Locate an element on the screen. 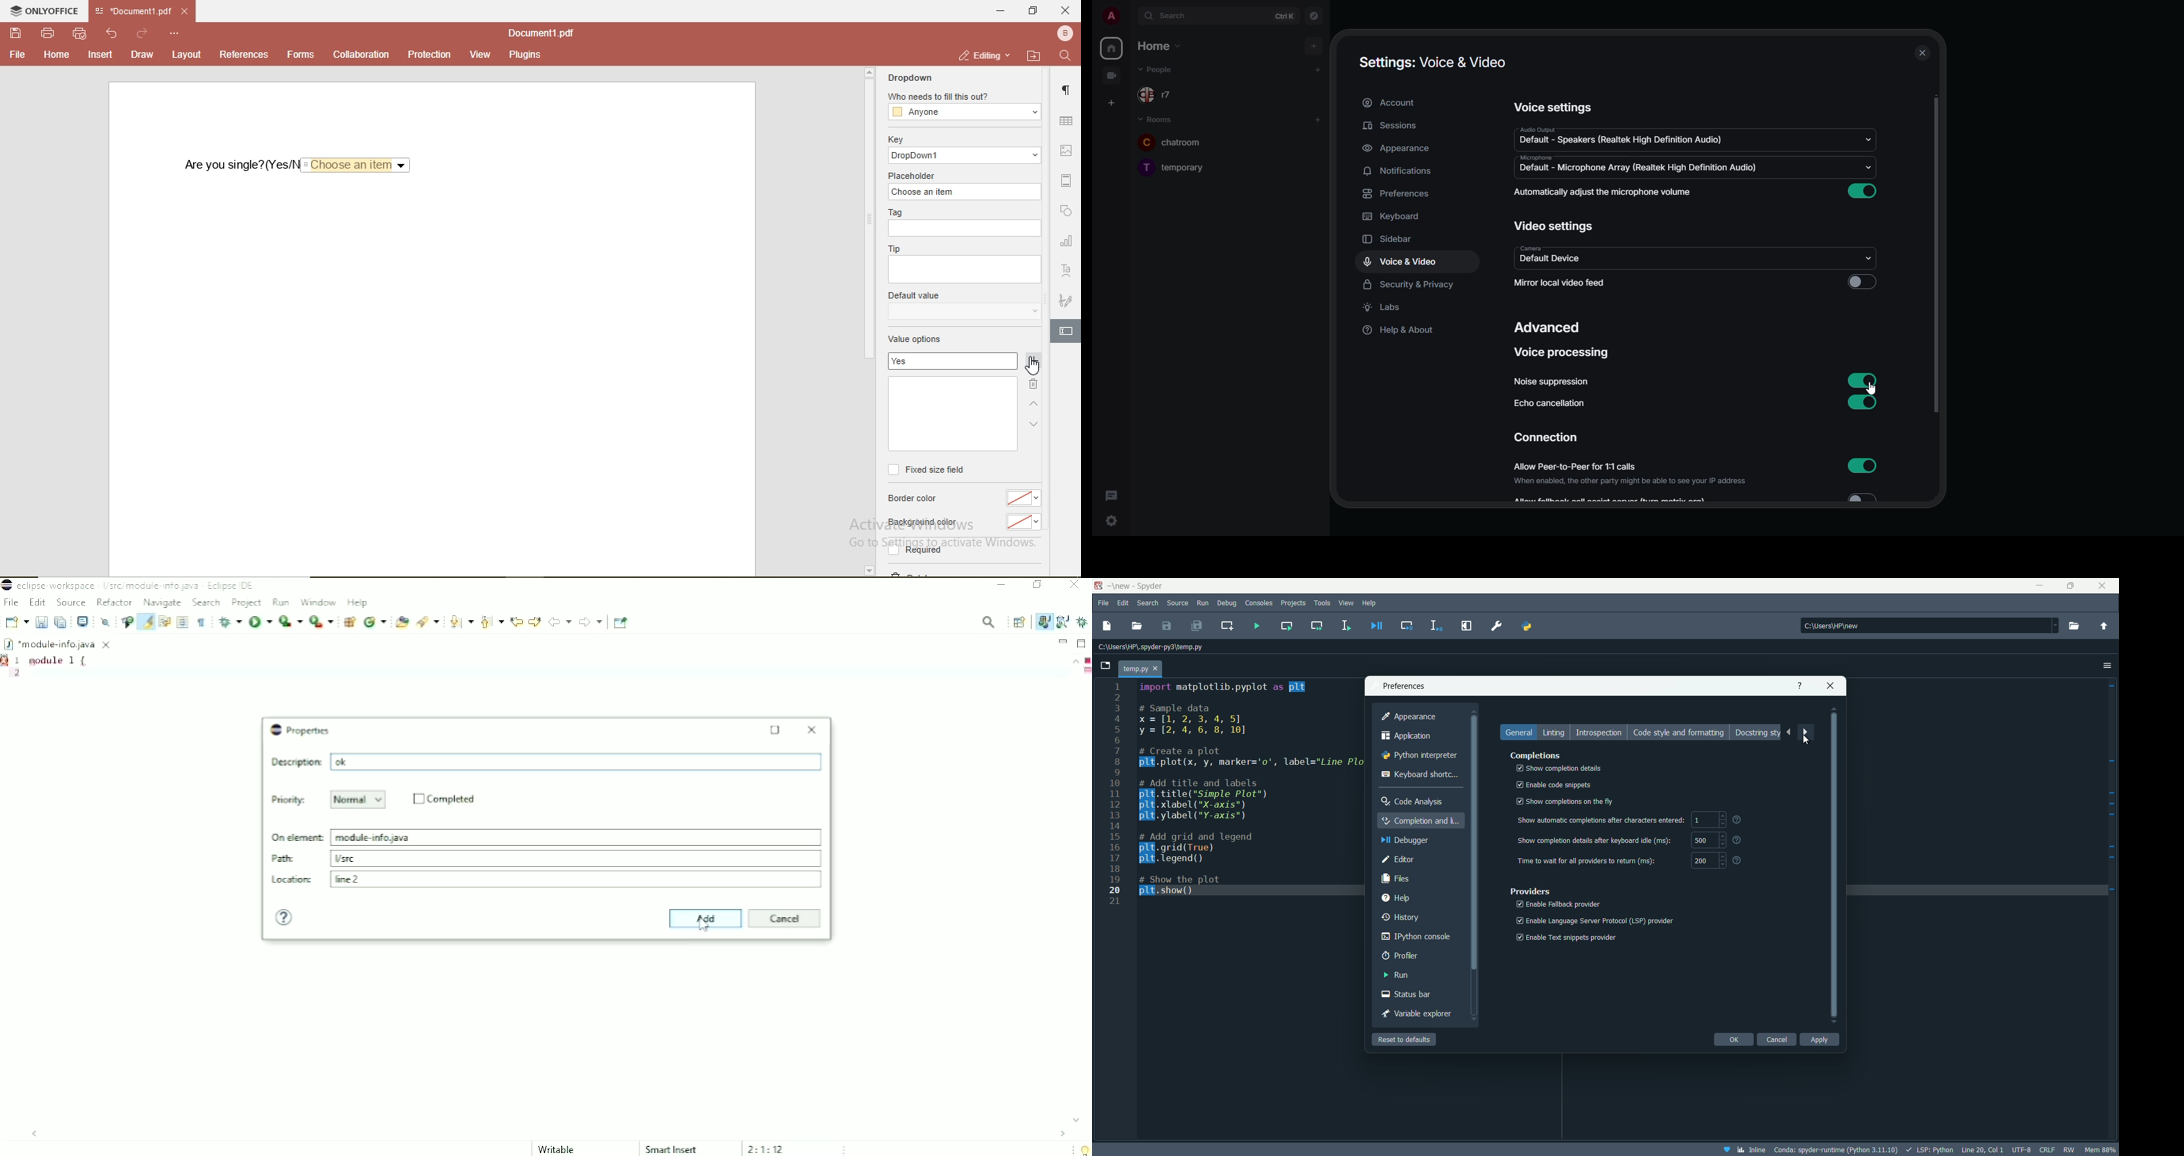 The height and width of the screenshot is (1176, 2184). help & about is located at coordinates (1401, 330).